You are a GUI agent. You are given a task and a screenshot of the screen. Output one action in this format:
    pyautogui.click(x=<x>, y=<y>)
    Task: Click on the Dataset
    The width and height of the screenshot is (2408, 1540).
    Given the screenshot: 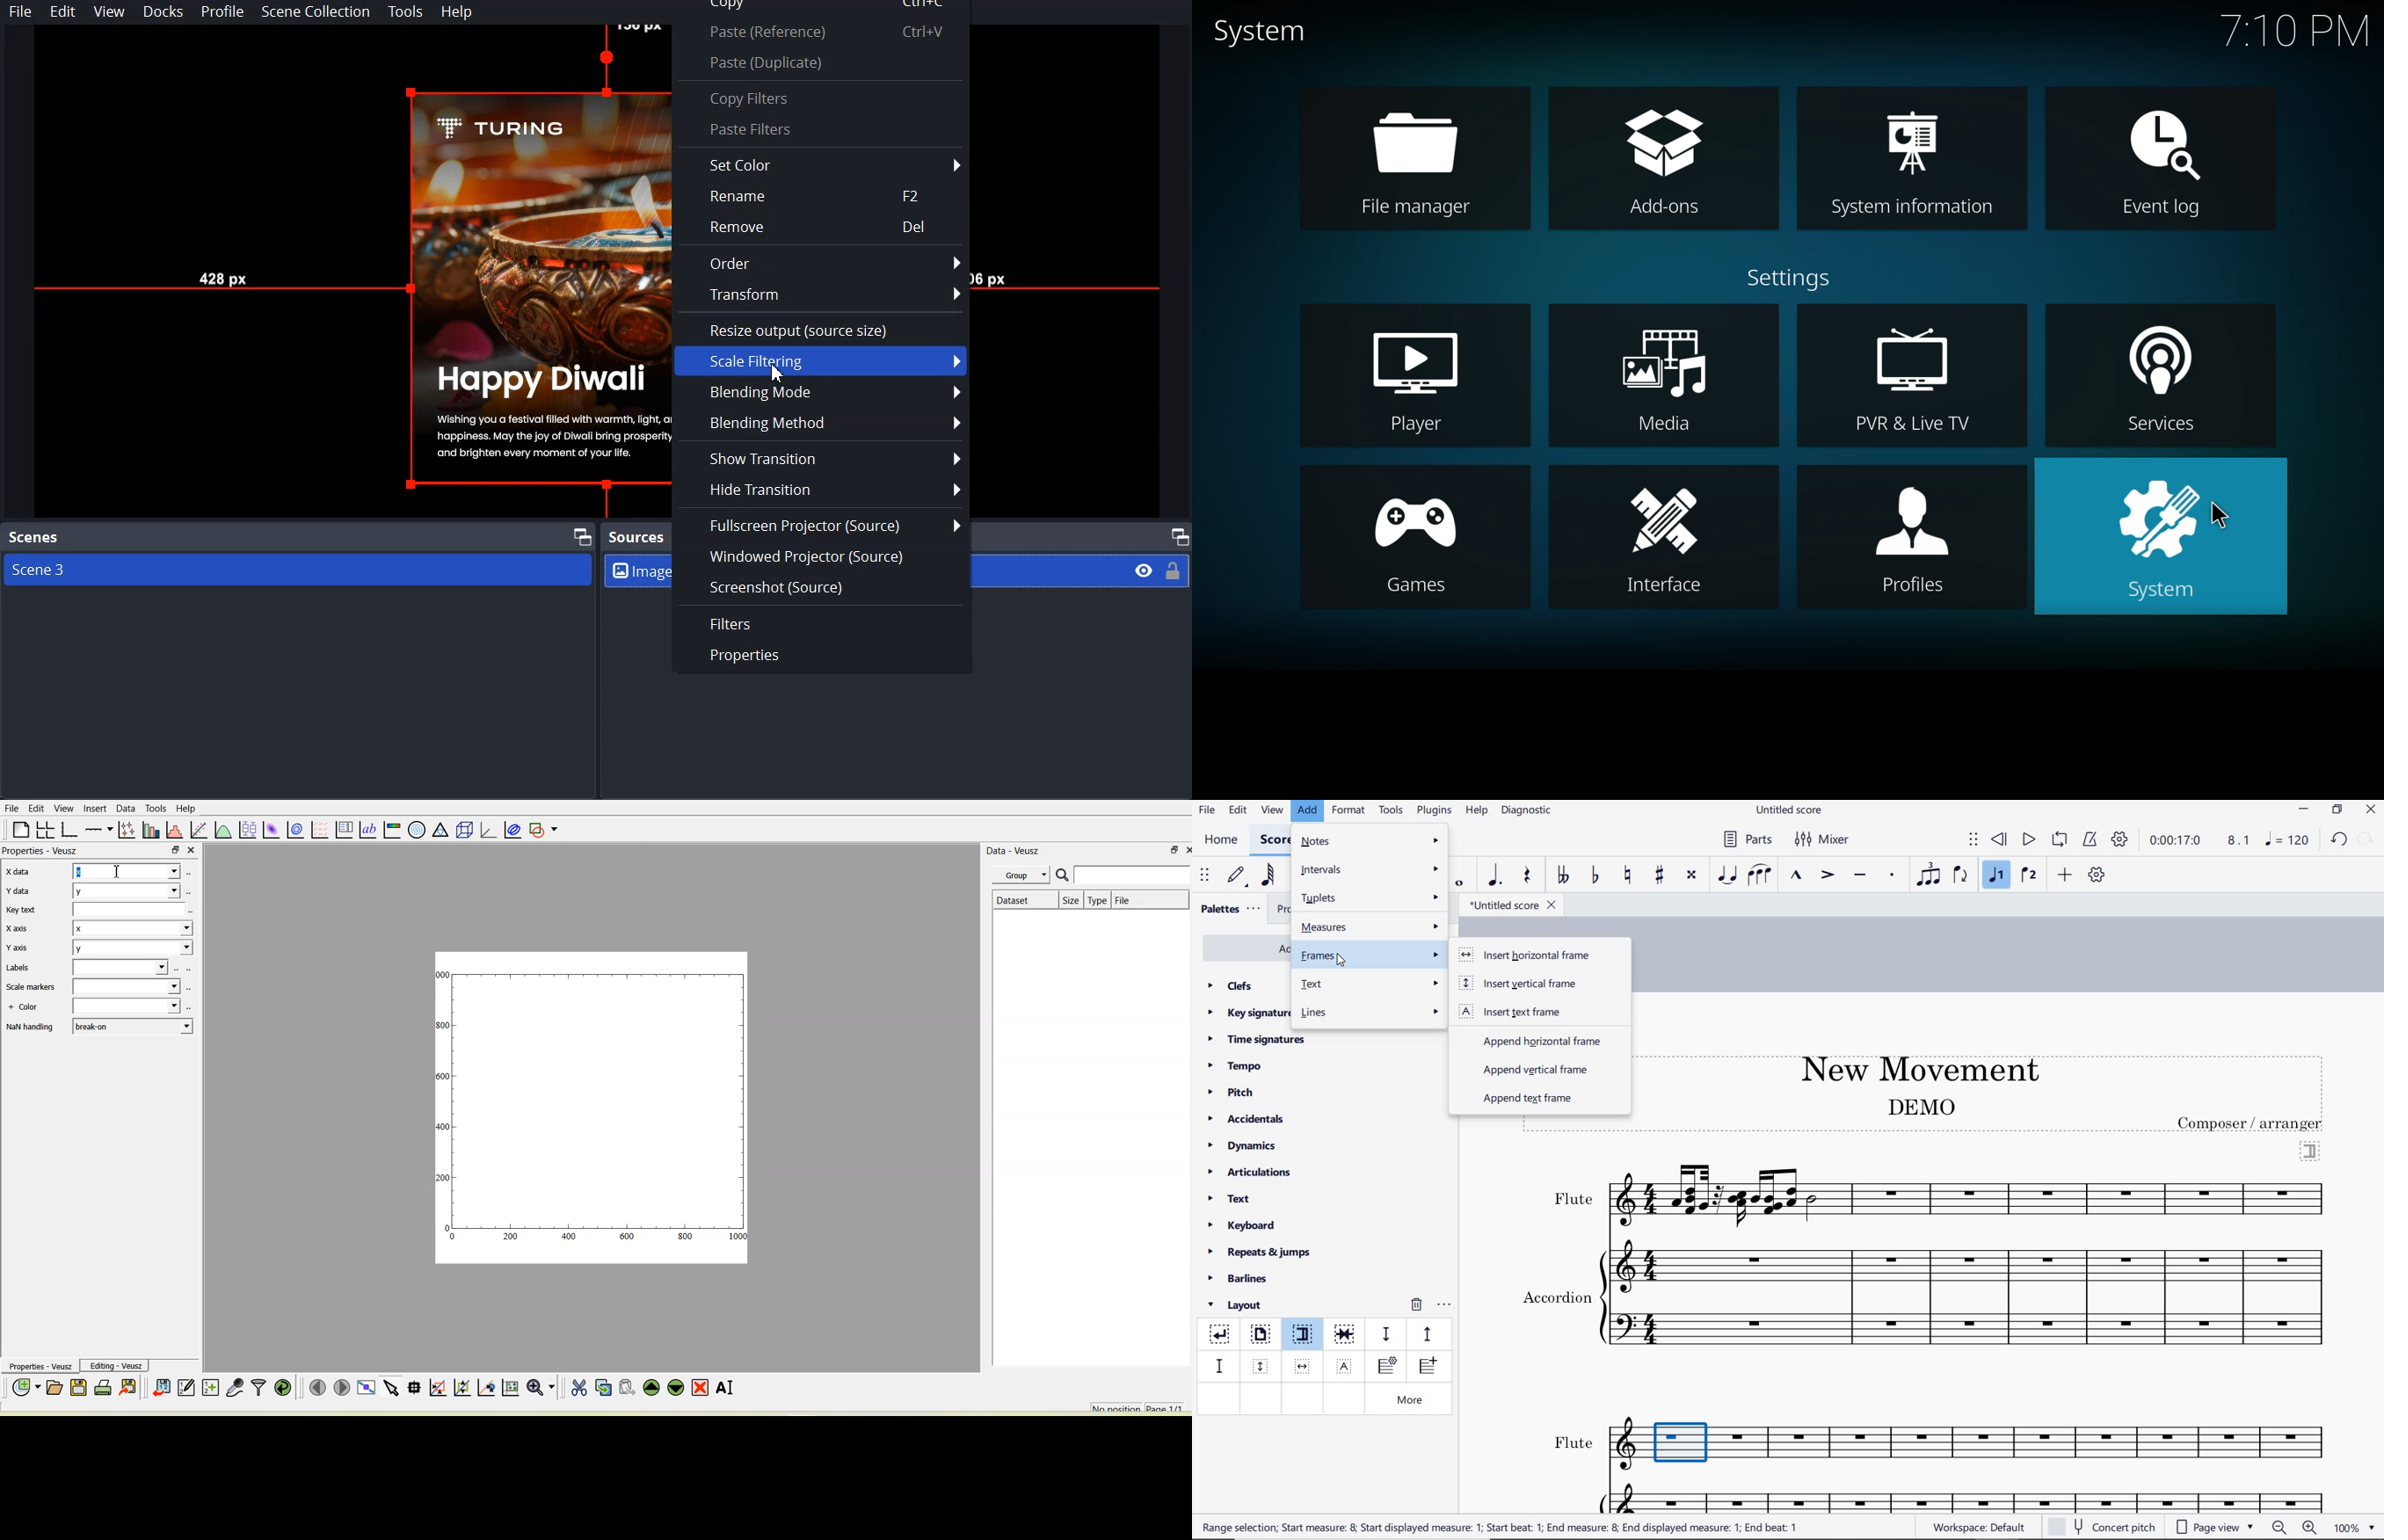 What is the action you would take?
    pyautogui.click(x=1025, y=899)
    